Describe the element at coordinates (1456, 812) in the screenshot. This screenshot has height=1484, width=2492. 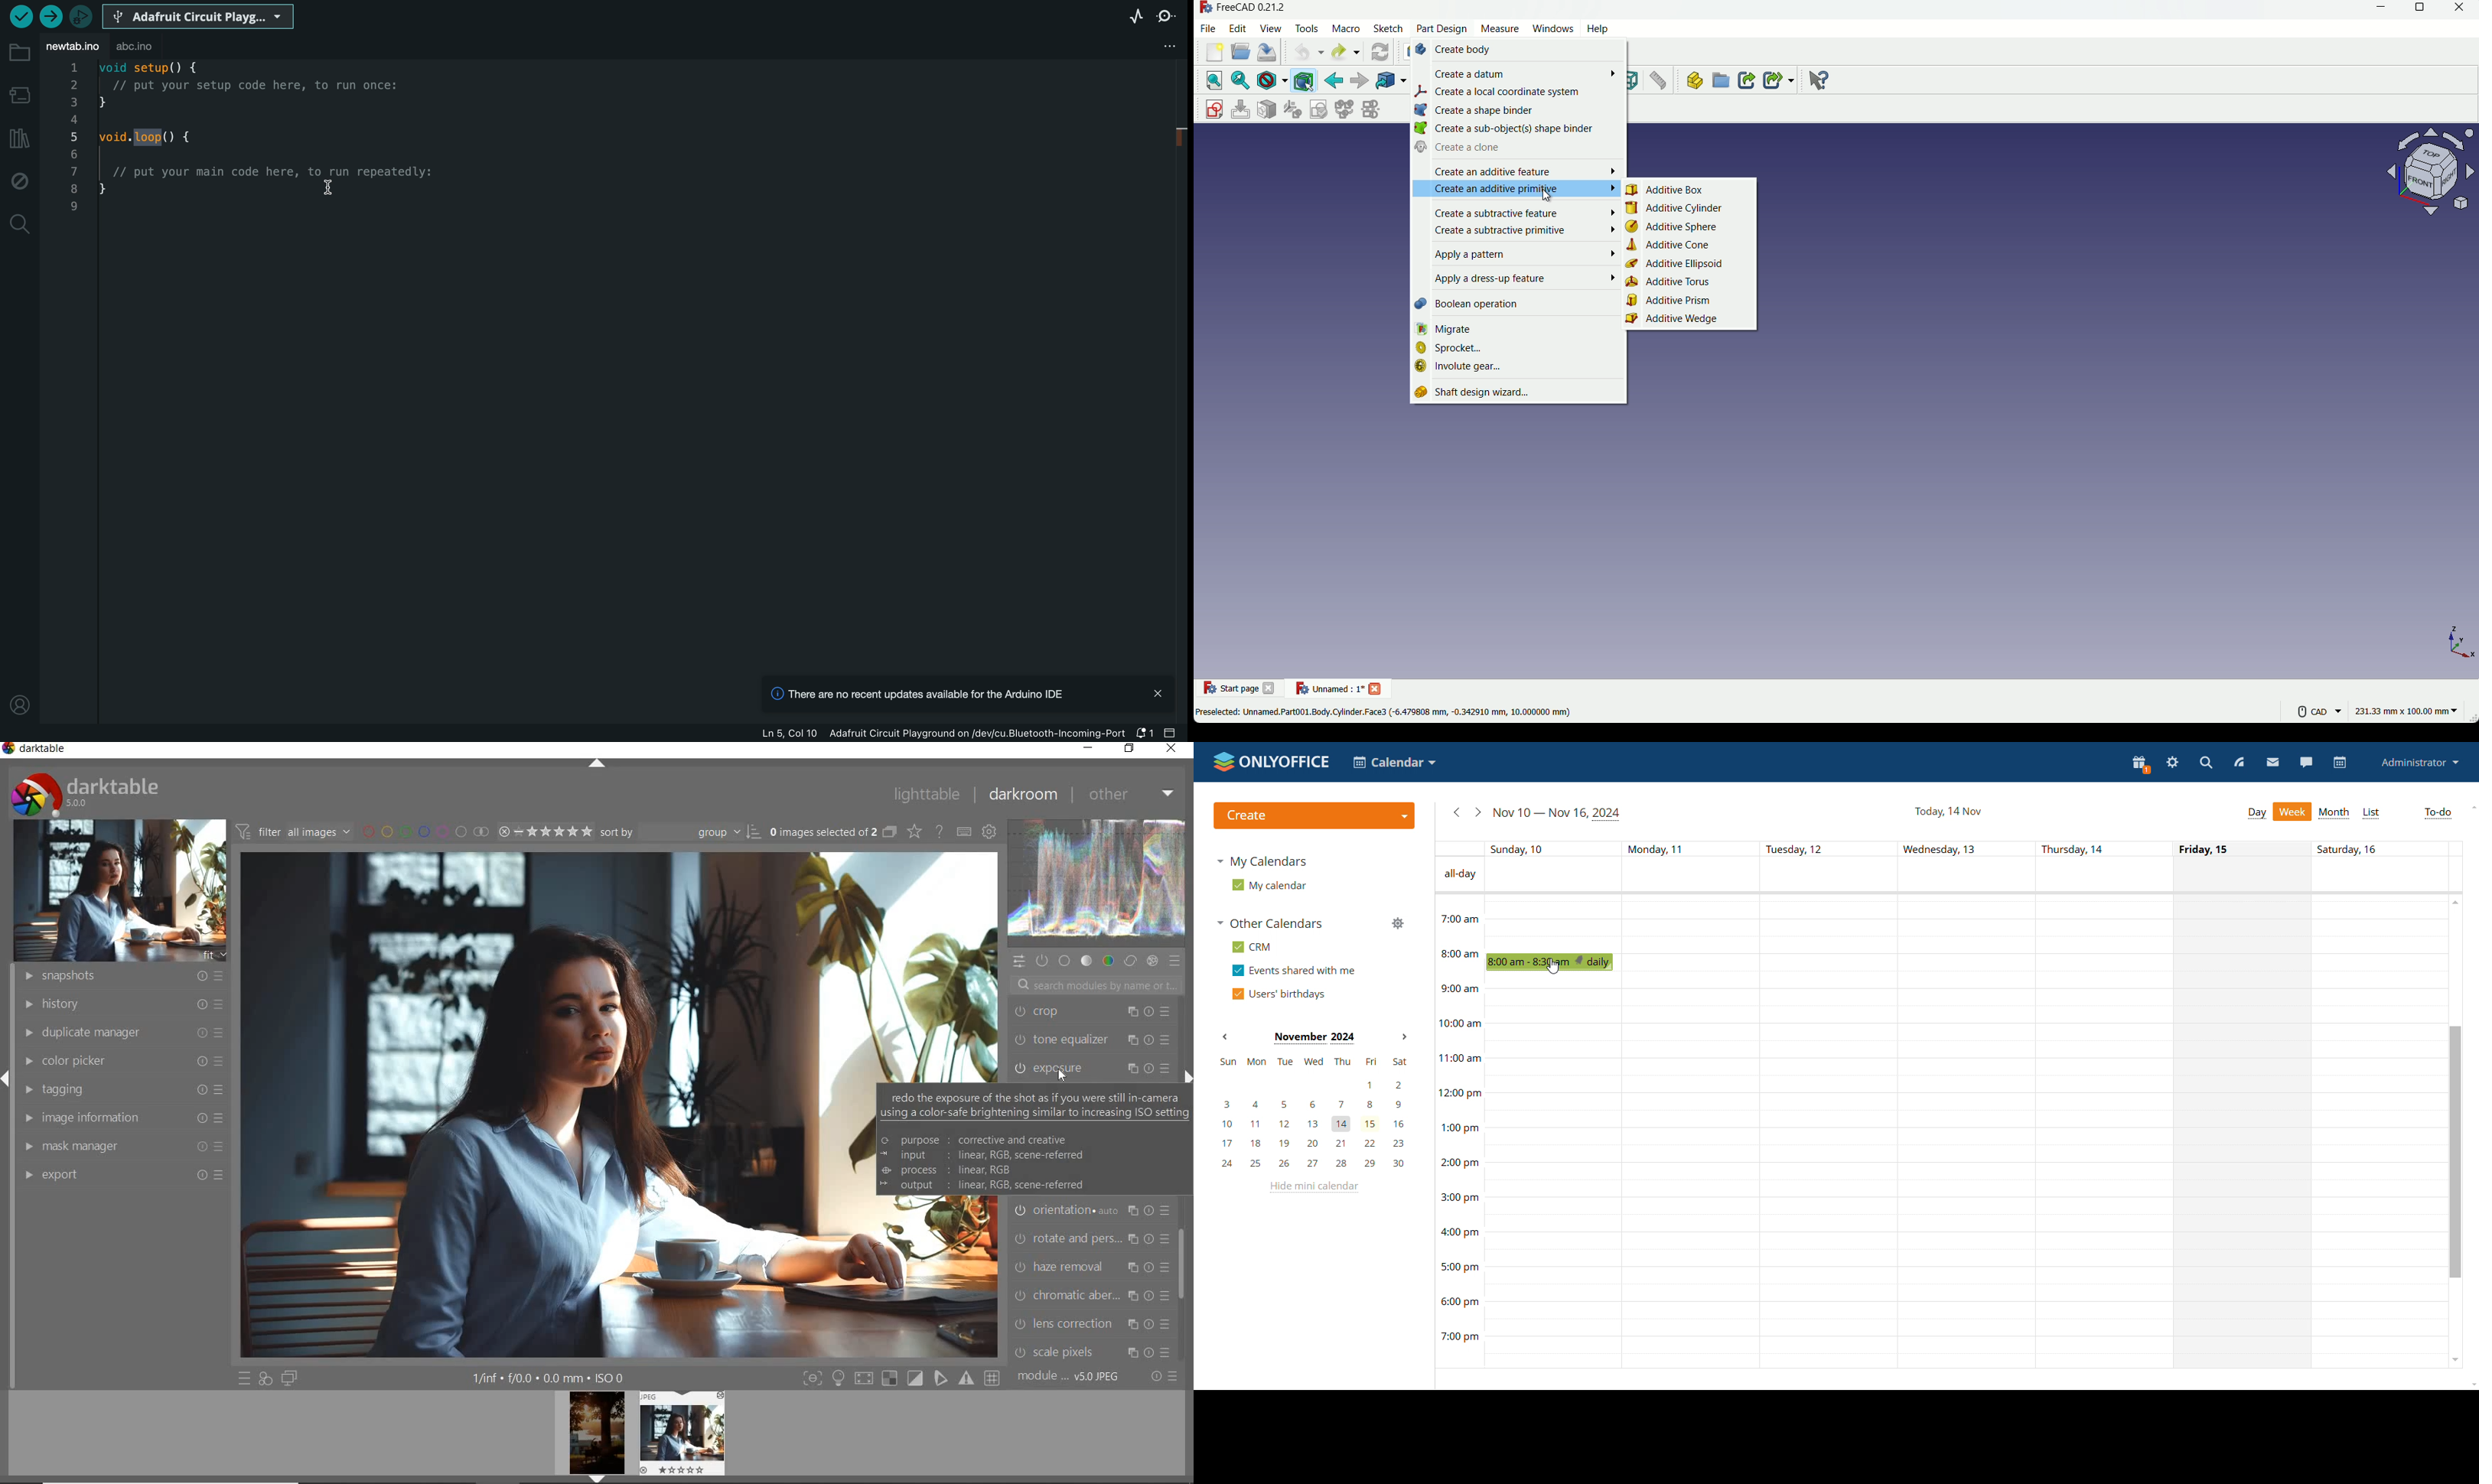
I see `previous week` at that location.